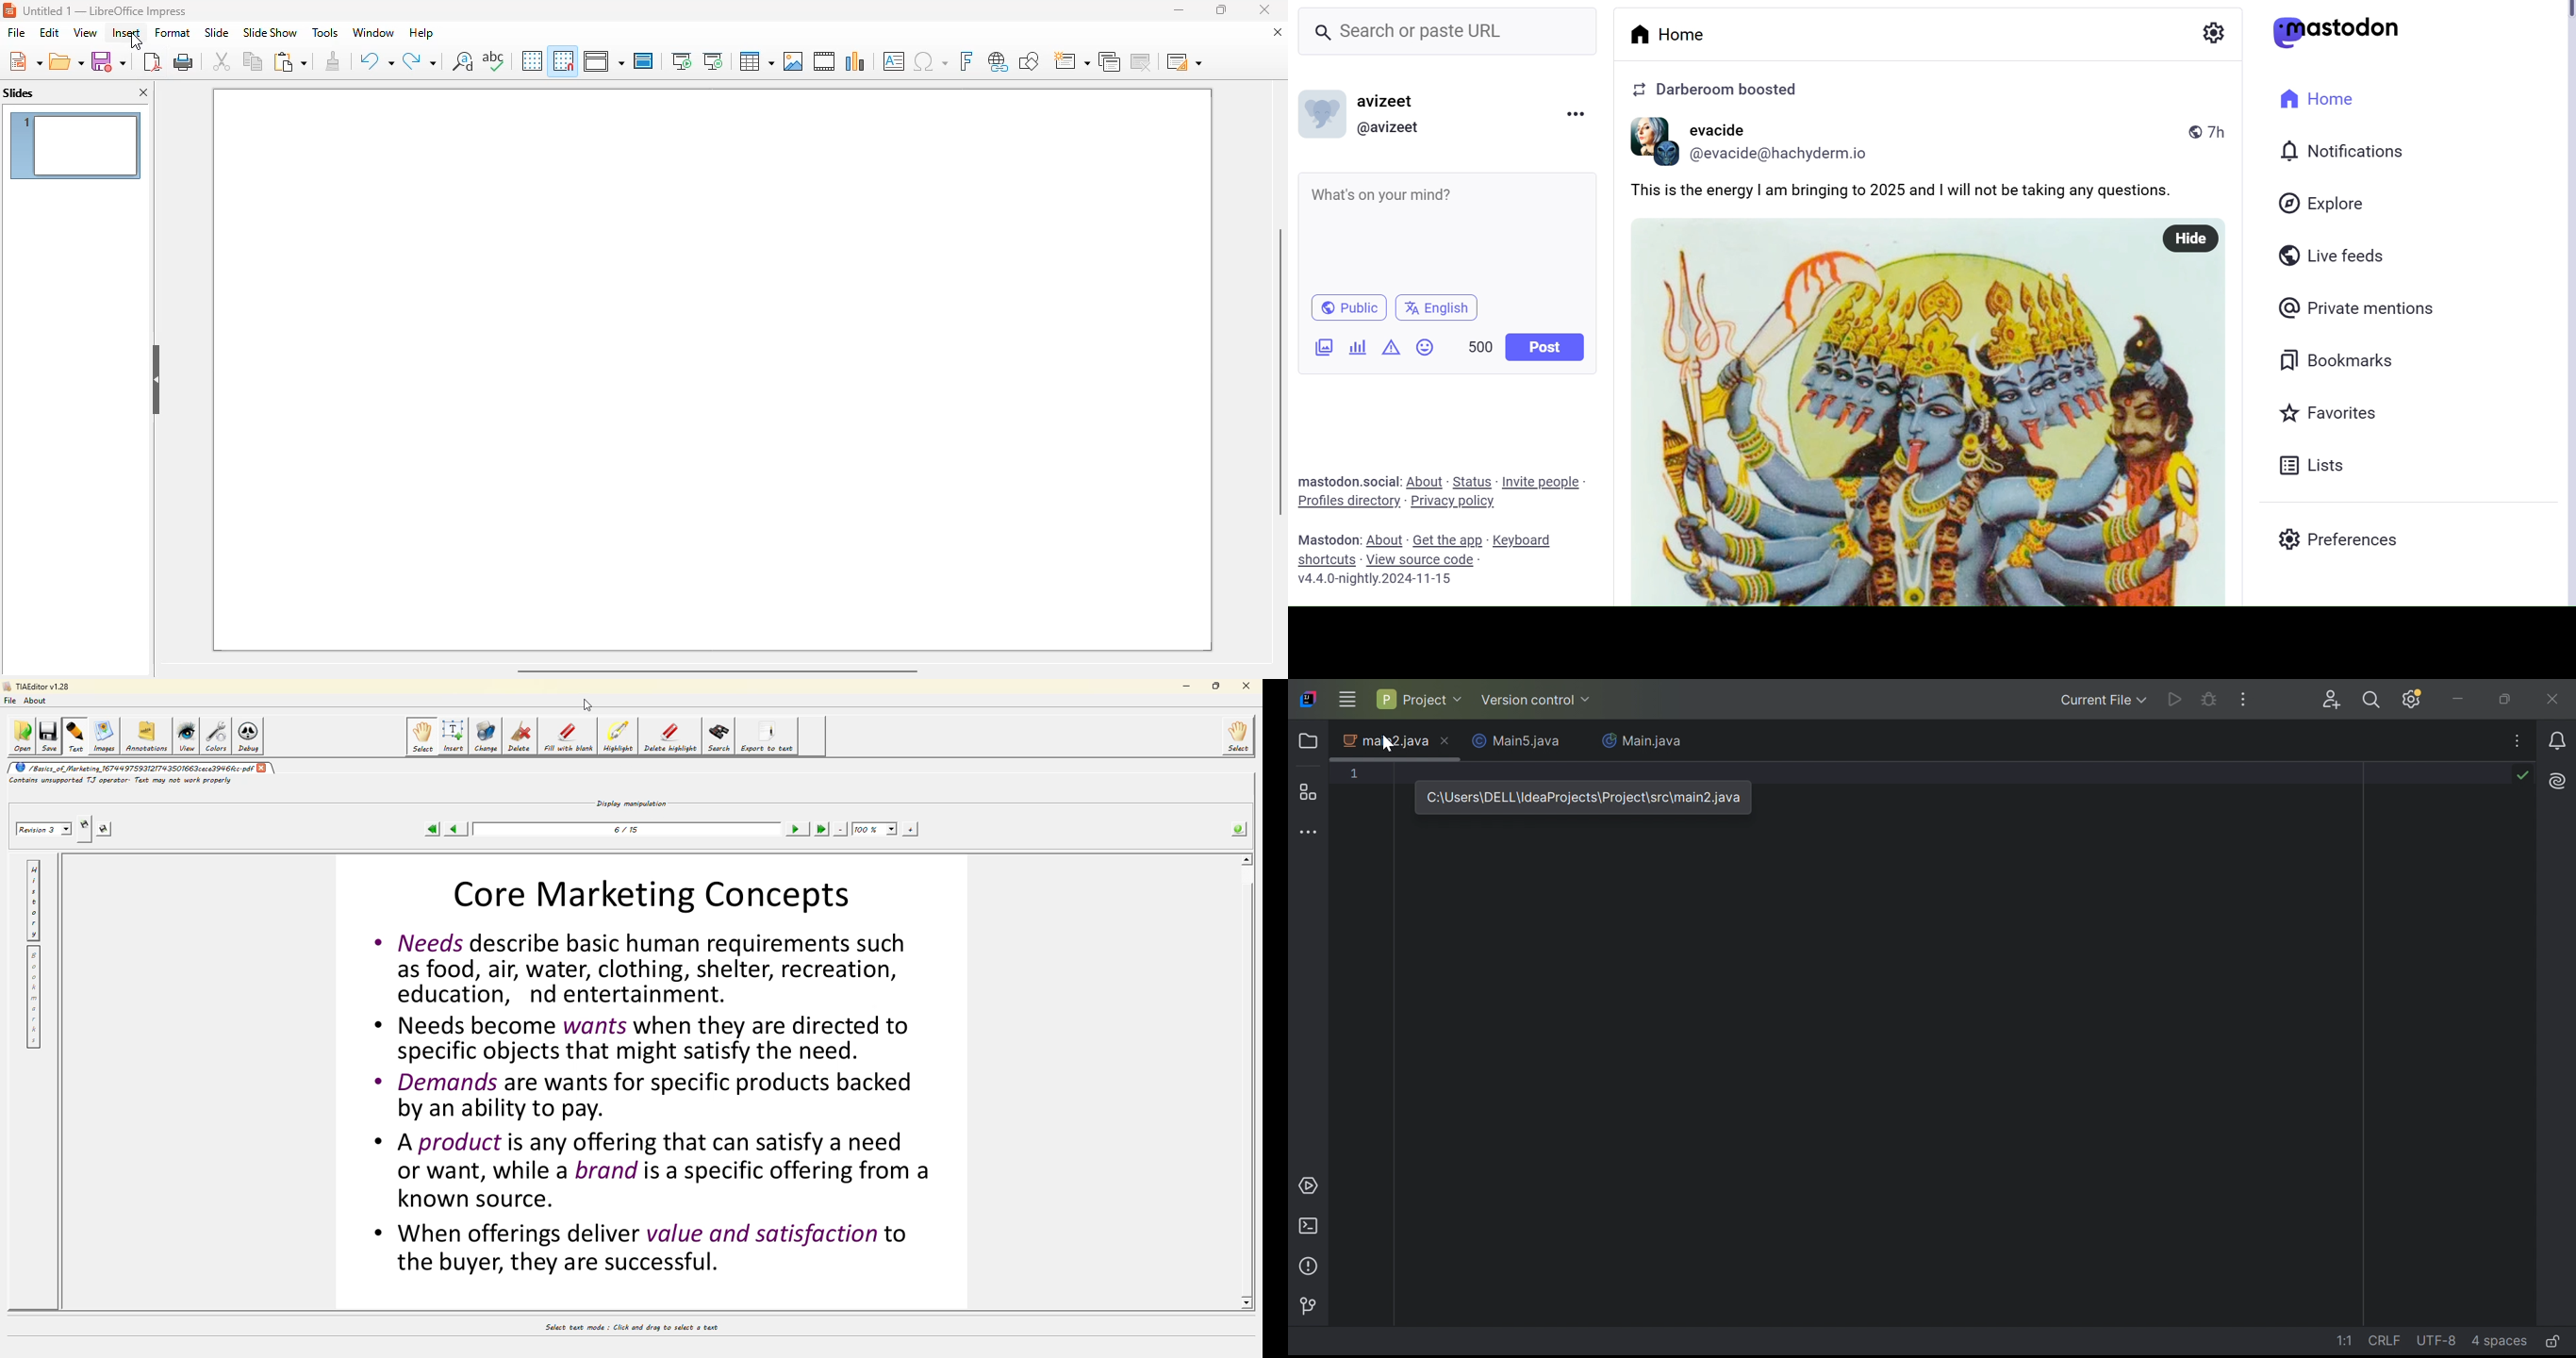 The width and height of the screenshot is (2576, 1372). Describe the element at coordinates (1310, 831) in the screenshot. I see `More tool windows` at that location.